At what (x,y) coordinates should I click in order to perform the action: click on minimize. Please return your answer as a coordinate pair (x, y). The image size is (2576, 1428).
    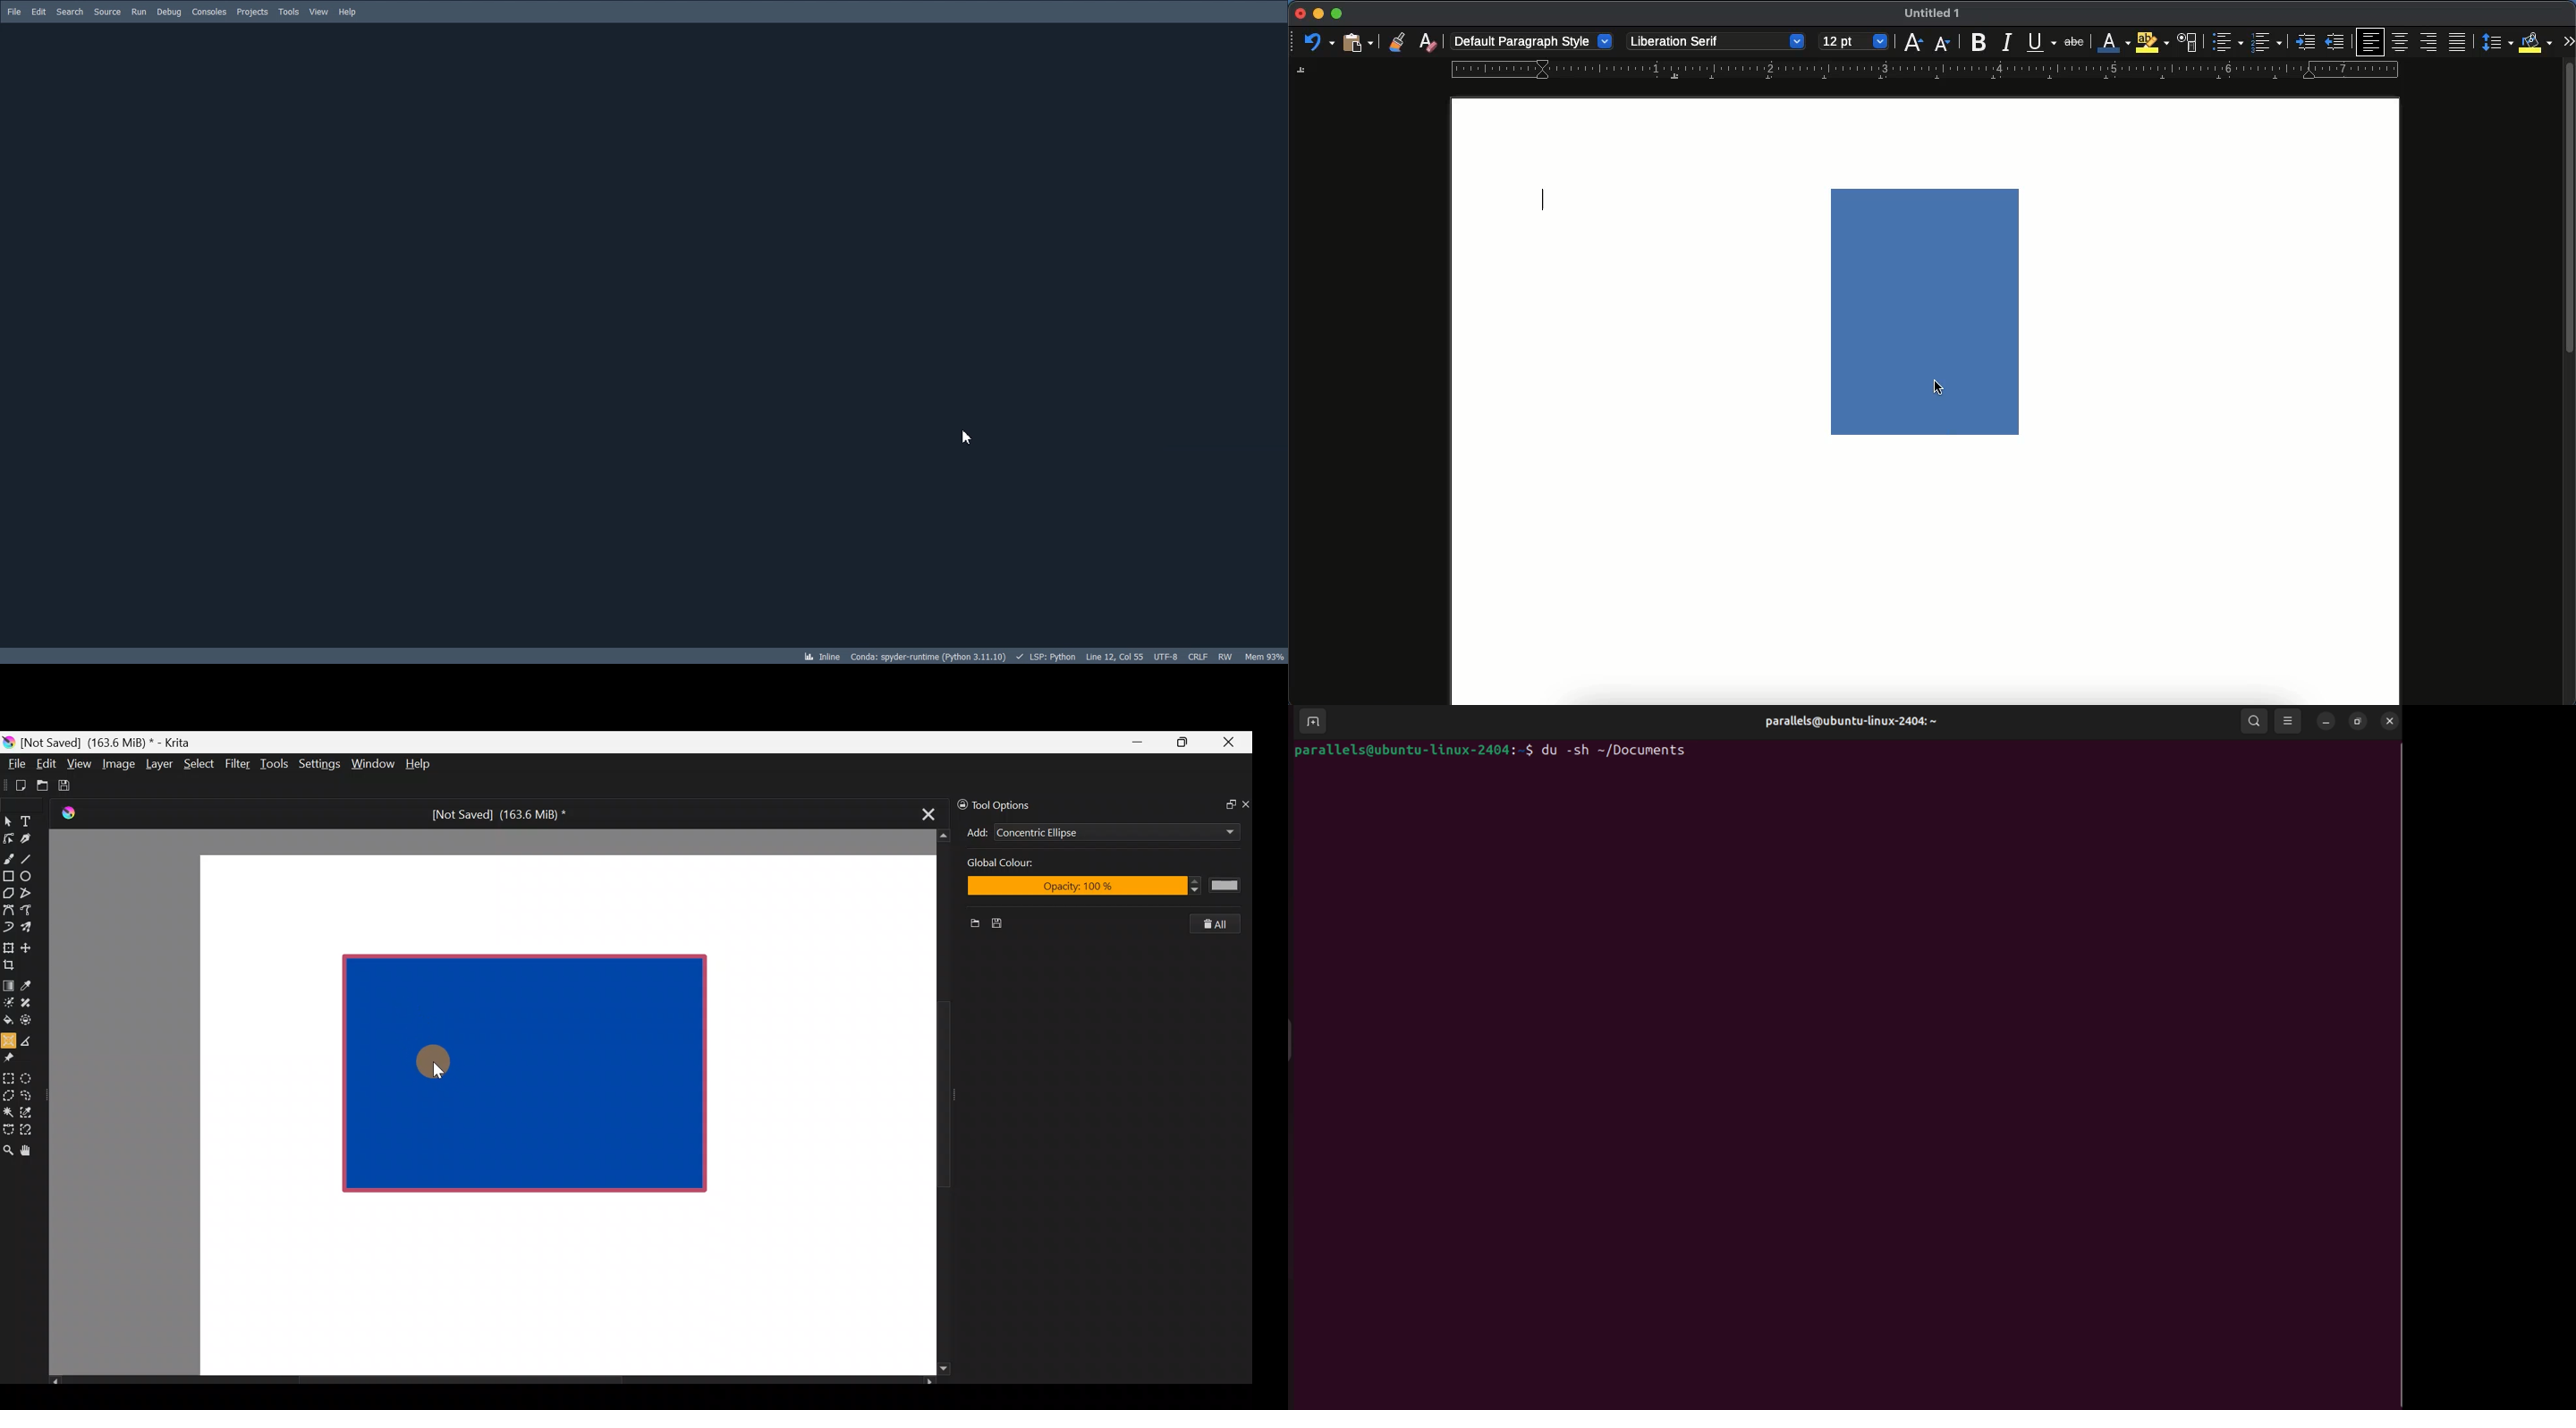
    Looking at the image, I should click on (2326, 724).